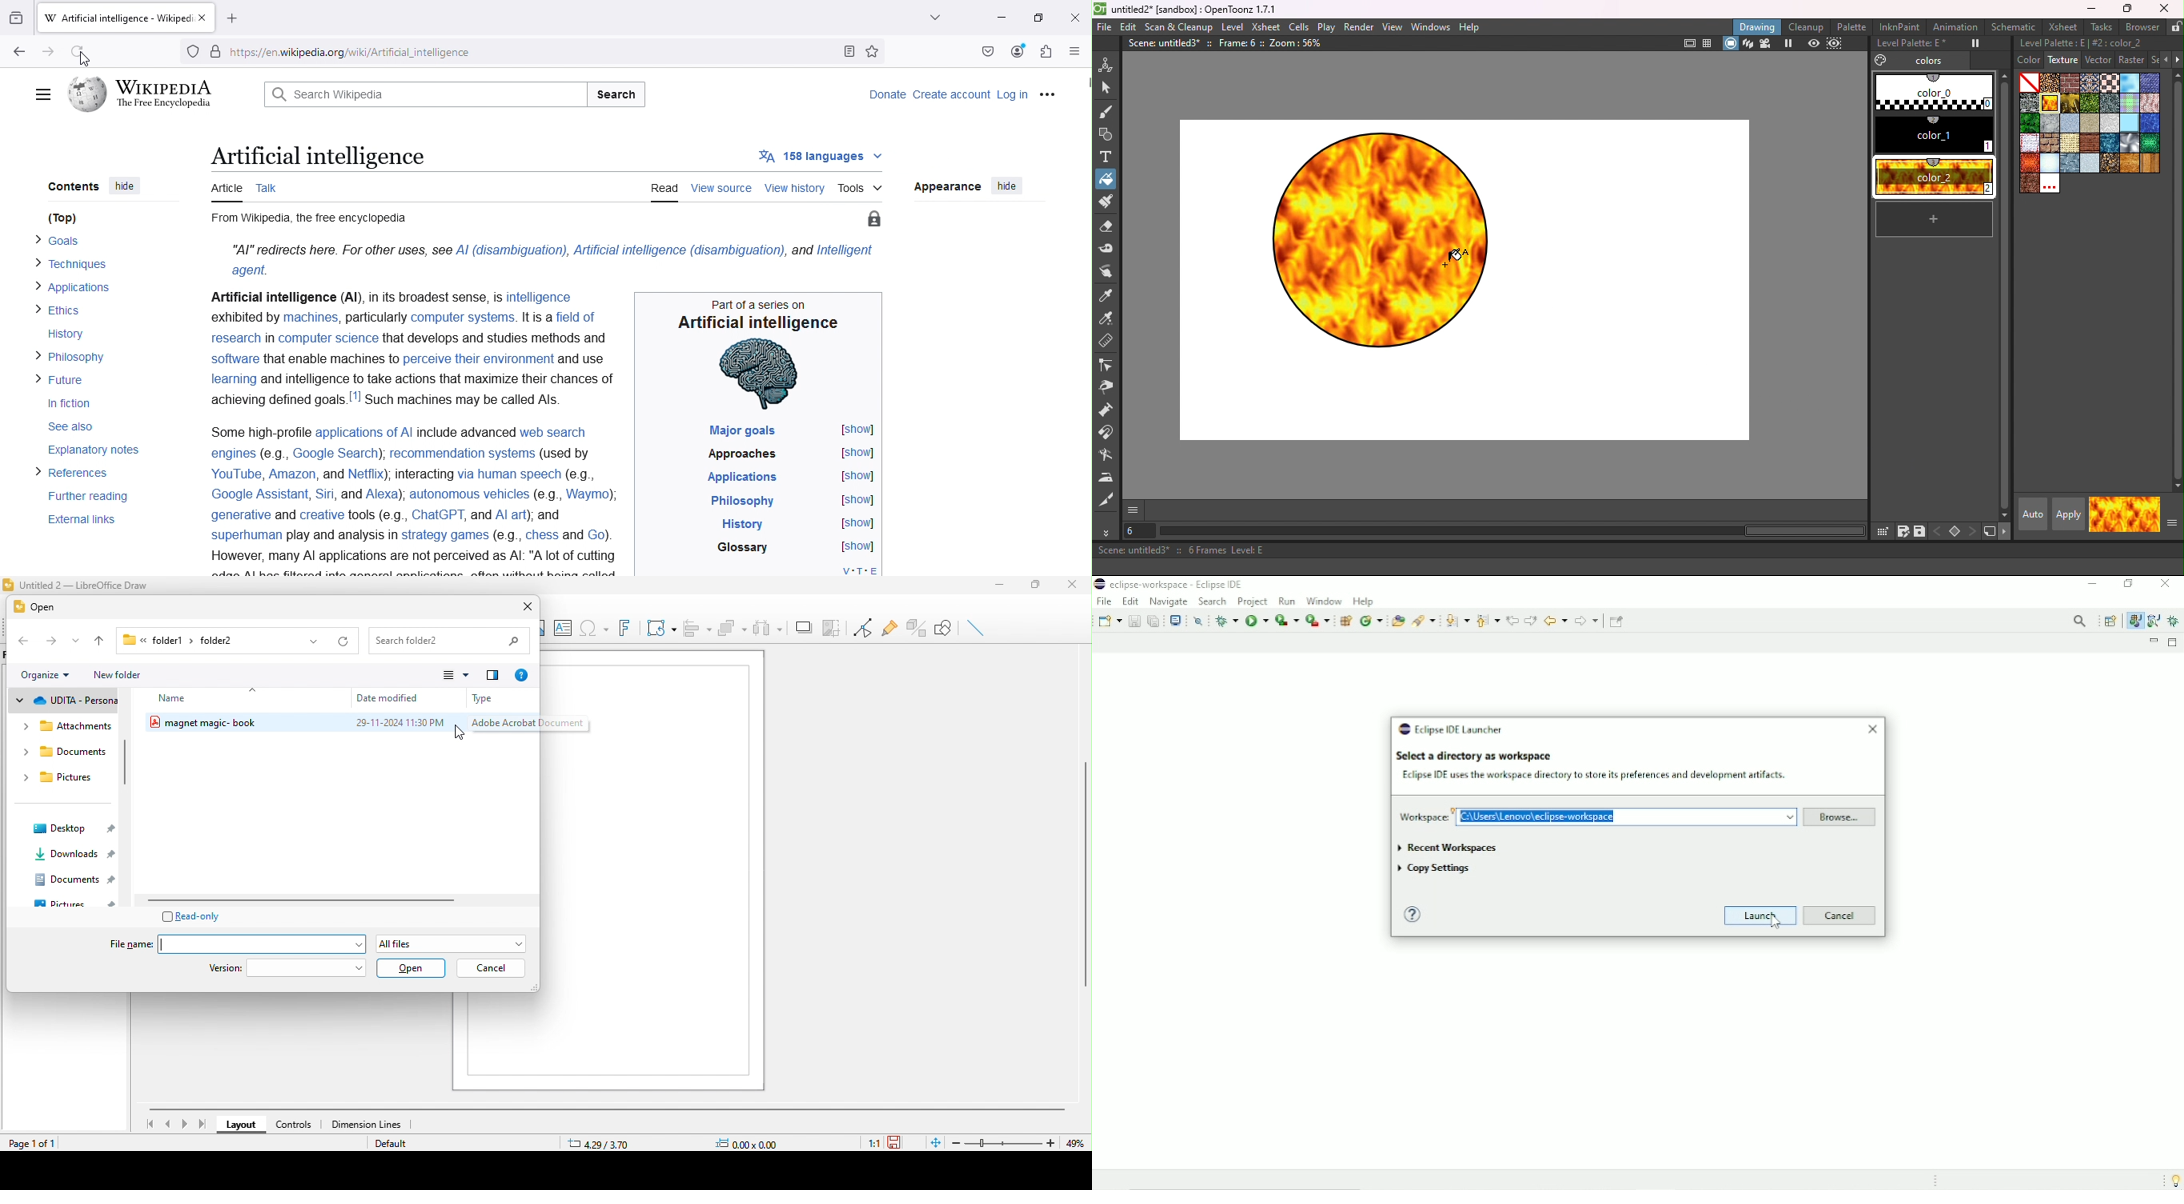 The width and height of the screenshot is (2184, 1204). Describe the element at coordinates (1587, 621) in the screenshot. I see `Forward` at that location.